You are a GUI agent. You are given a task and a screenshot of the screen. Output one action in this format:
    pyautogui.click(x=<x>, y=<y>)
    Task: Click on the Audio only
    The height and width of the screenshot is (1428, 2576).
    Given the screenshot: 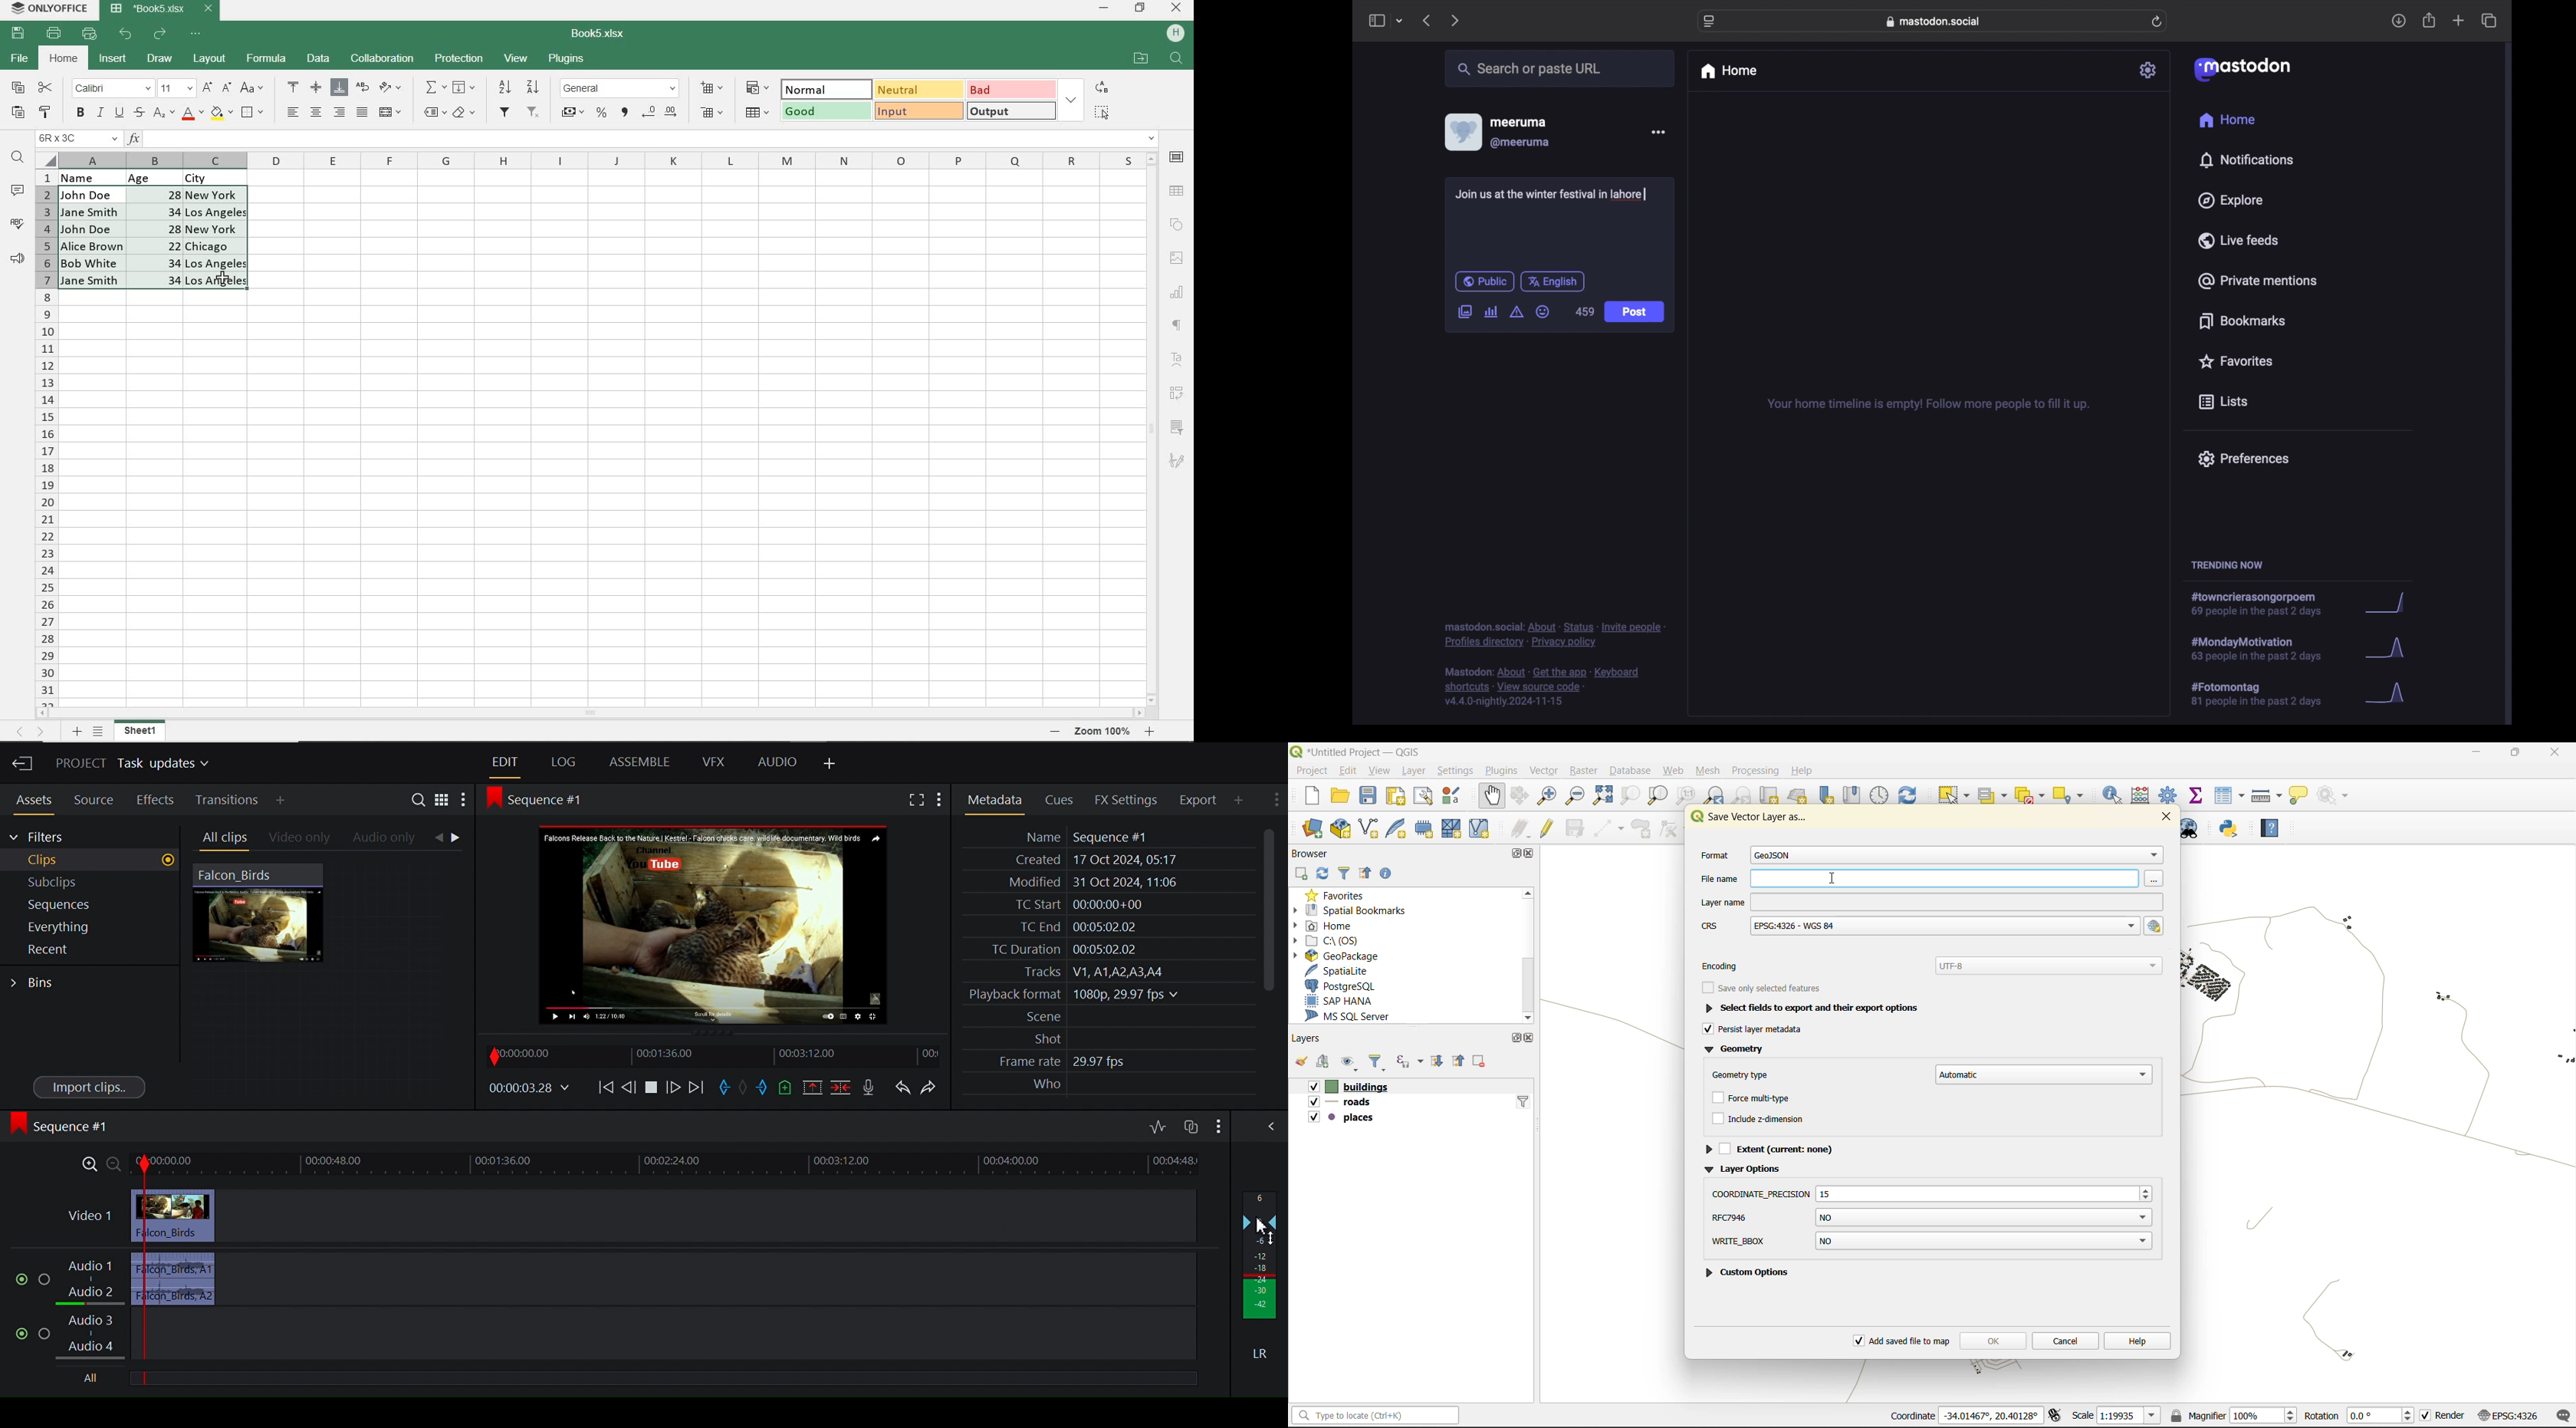 What is the action you would take?
    pyautogui.click(x=388, y=838)
    